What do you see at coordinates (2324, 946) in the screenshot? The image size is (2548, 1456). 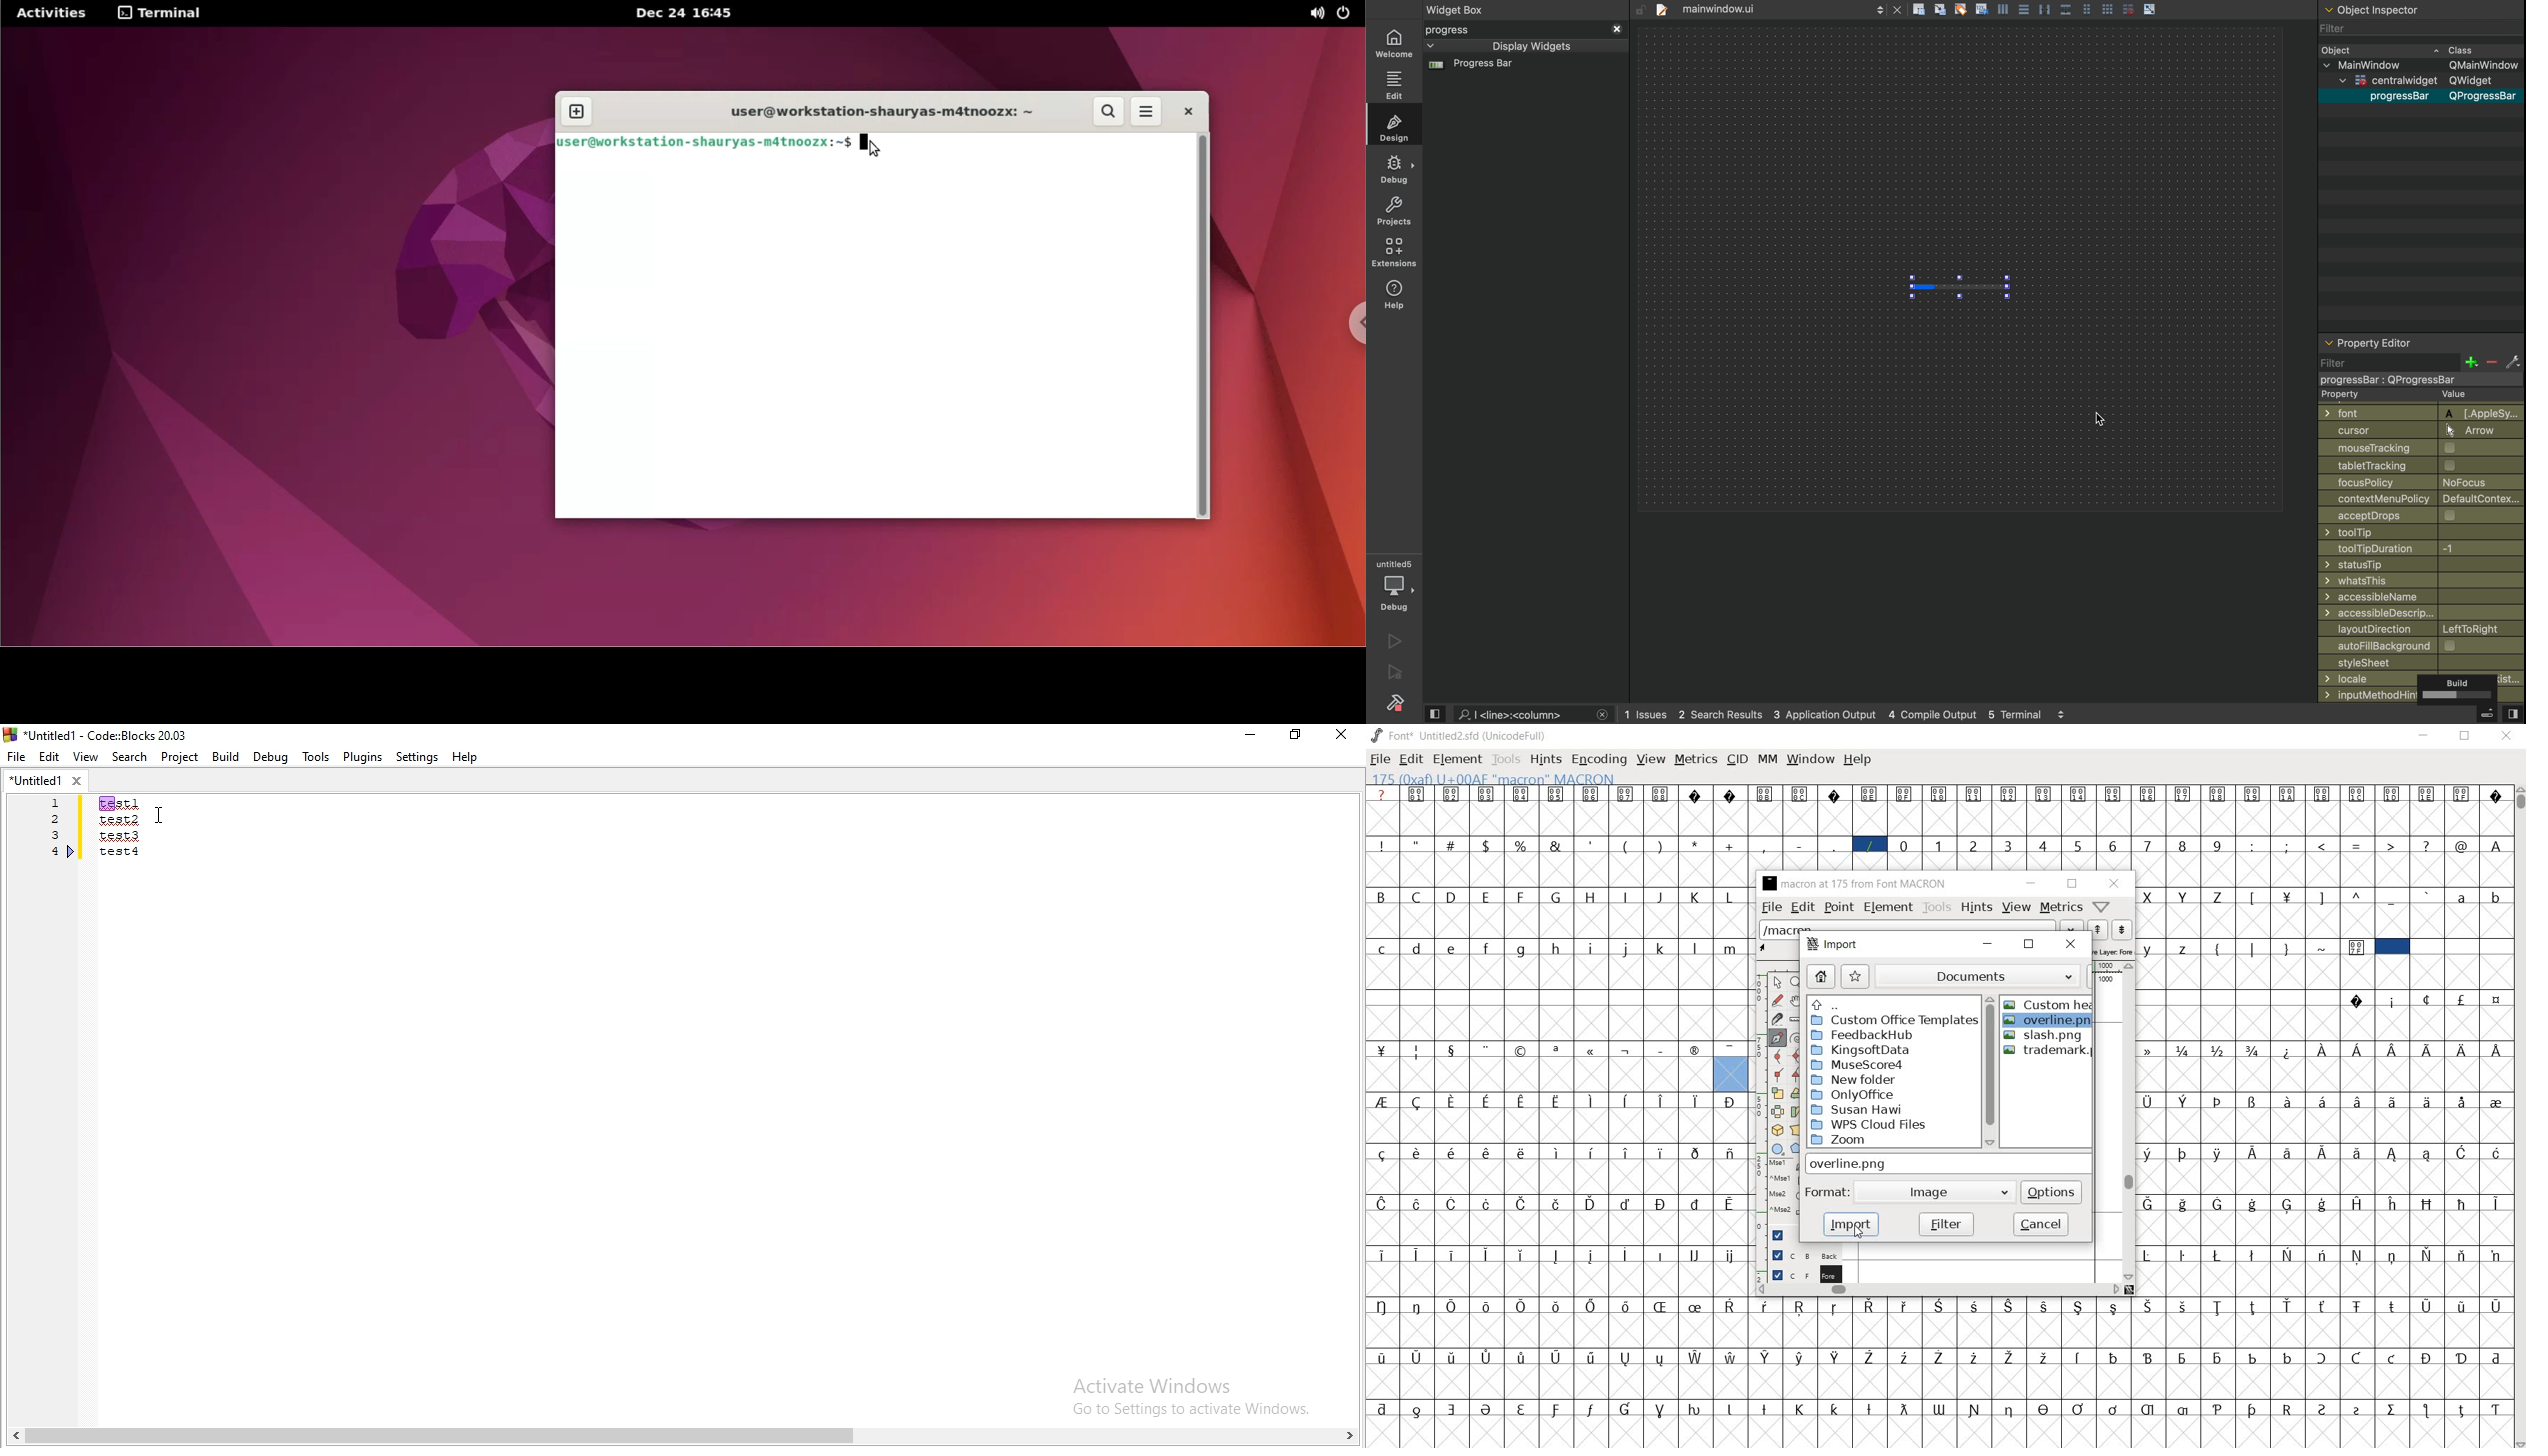 I see `~` at bounding box center [2324, 946].